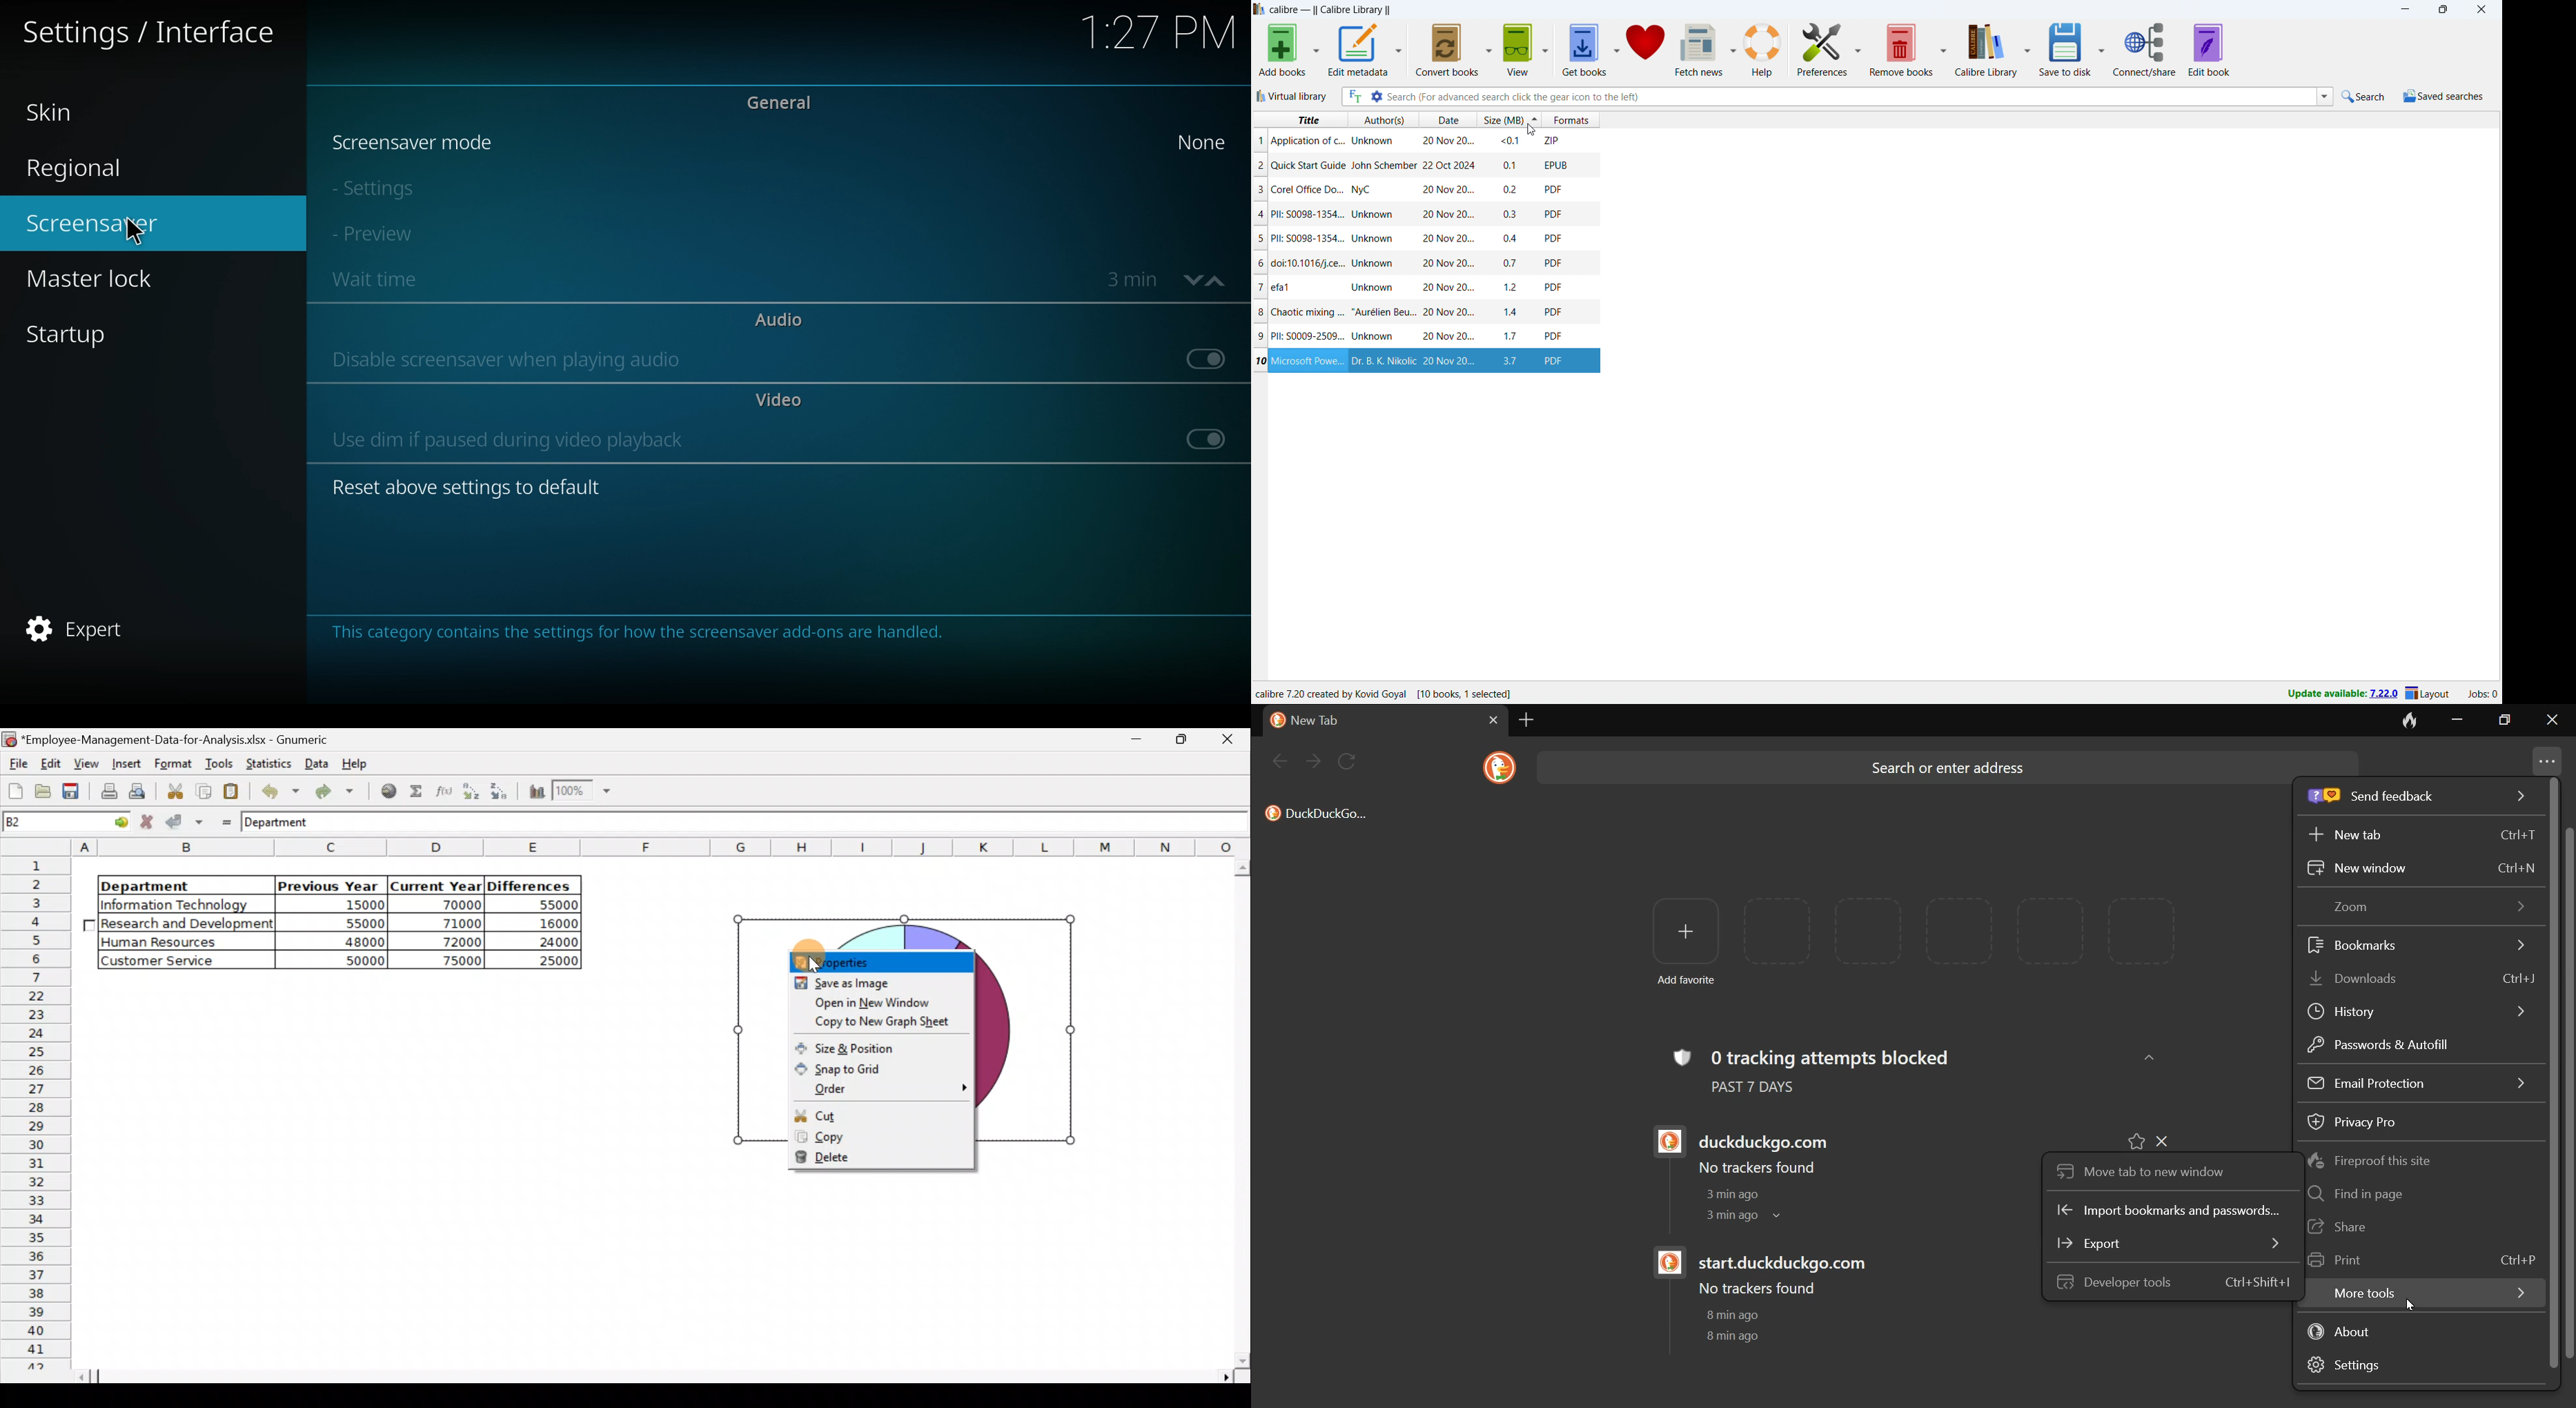 The width and height of the screenshot is (2576, 1428). What do you see at coordinates (113, 823) in the screenshot?
I see `go to` at bounding box center [113, 823].